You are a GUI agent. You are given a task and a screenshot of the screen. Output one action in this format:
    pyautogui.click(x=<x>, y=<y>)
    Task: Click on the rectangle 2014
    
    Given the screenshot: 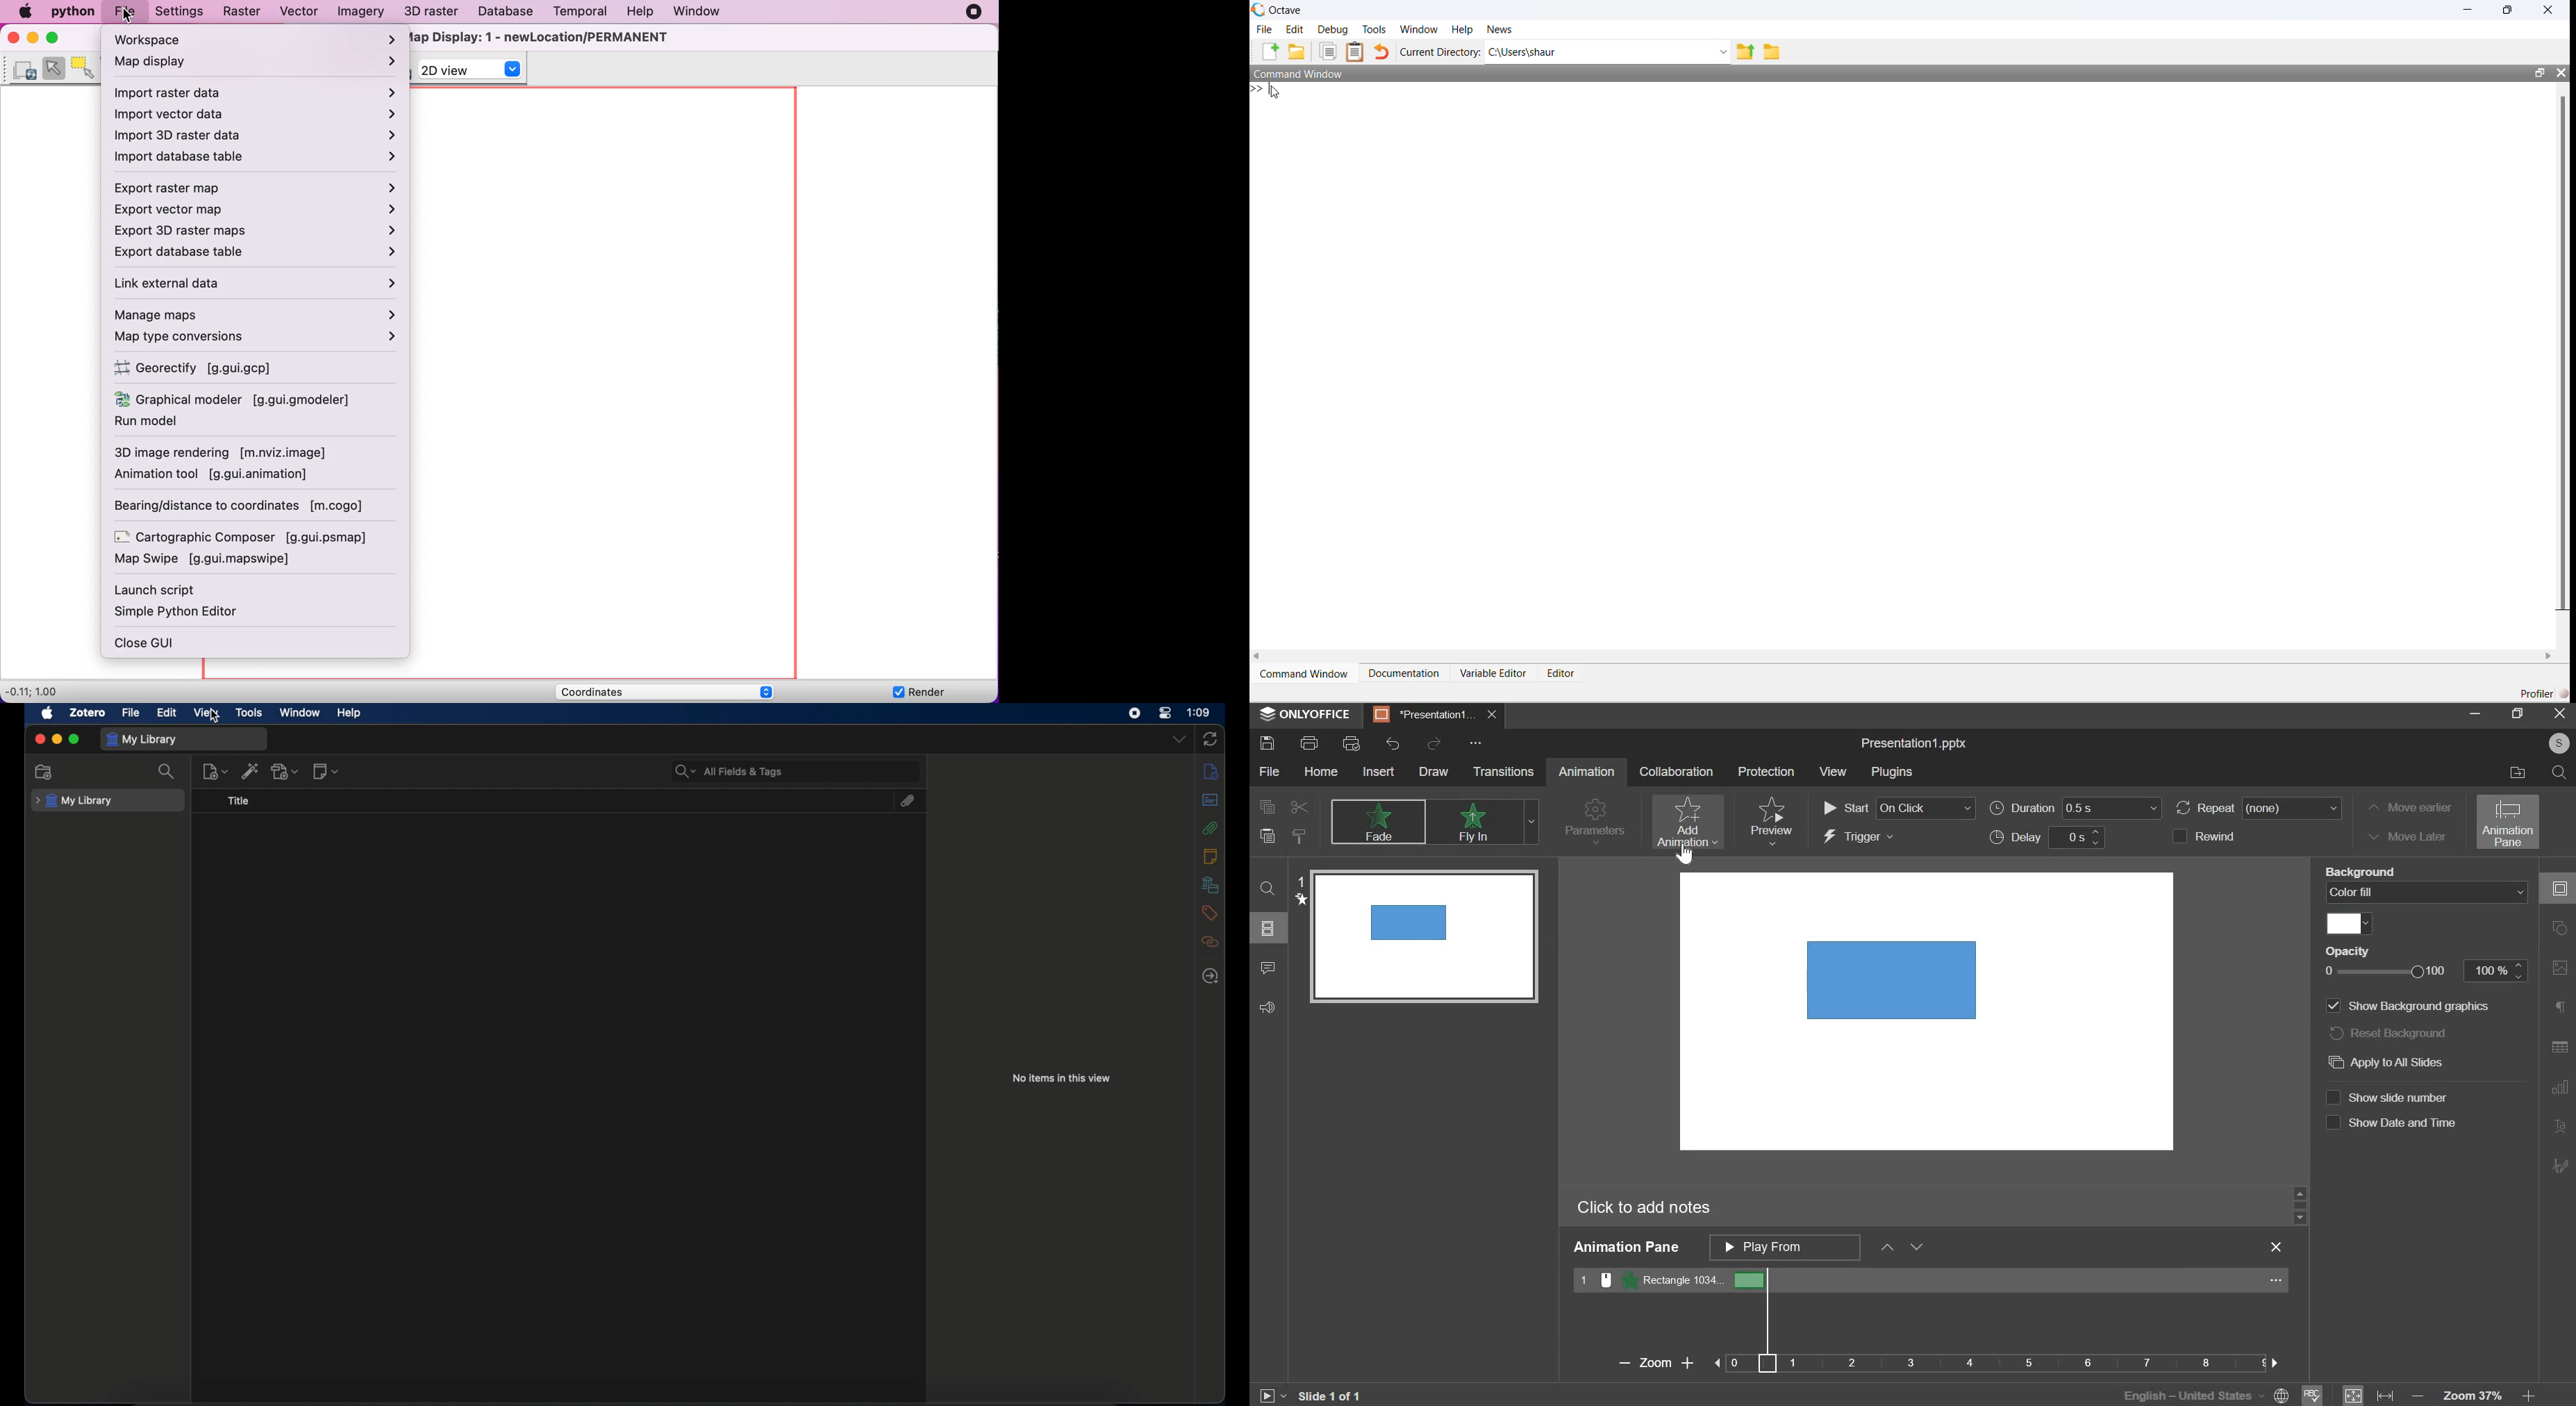 What is the action you would take?
    pyautogui.click(x=1909, y=1280)
    